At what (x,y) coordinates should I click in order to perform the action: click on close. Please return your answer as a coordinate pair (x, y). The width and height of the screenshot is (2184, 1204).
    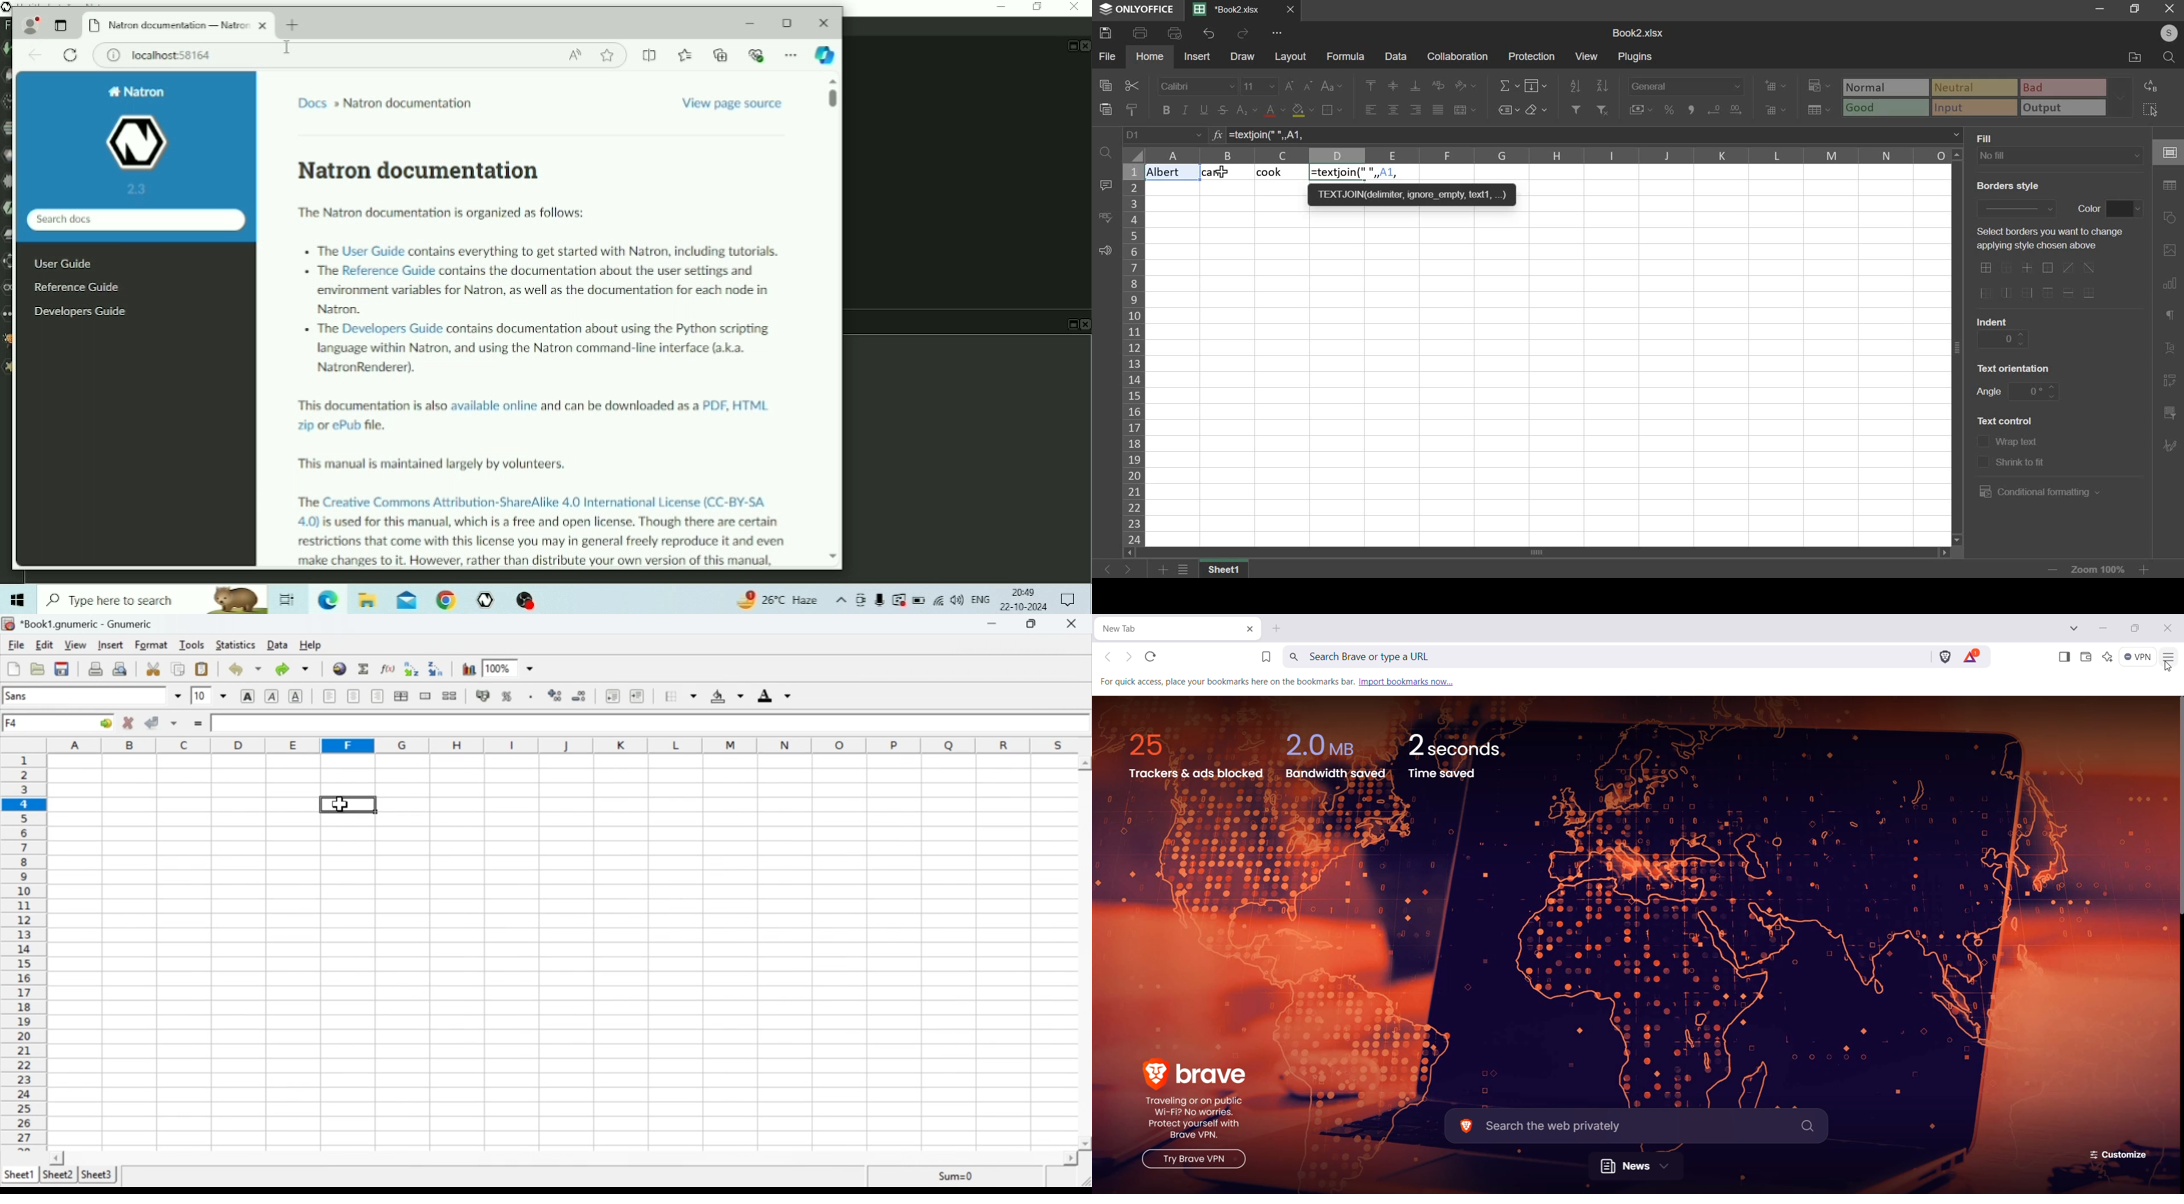
    Looking at the image, I should click on (1293, 11).